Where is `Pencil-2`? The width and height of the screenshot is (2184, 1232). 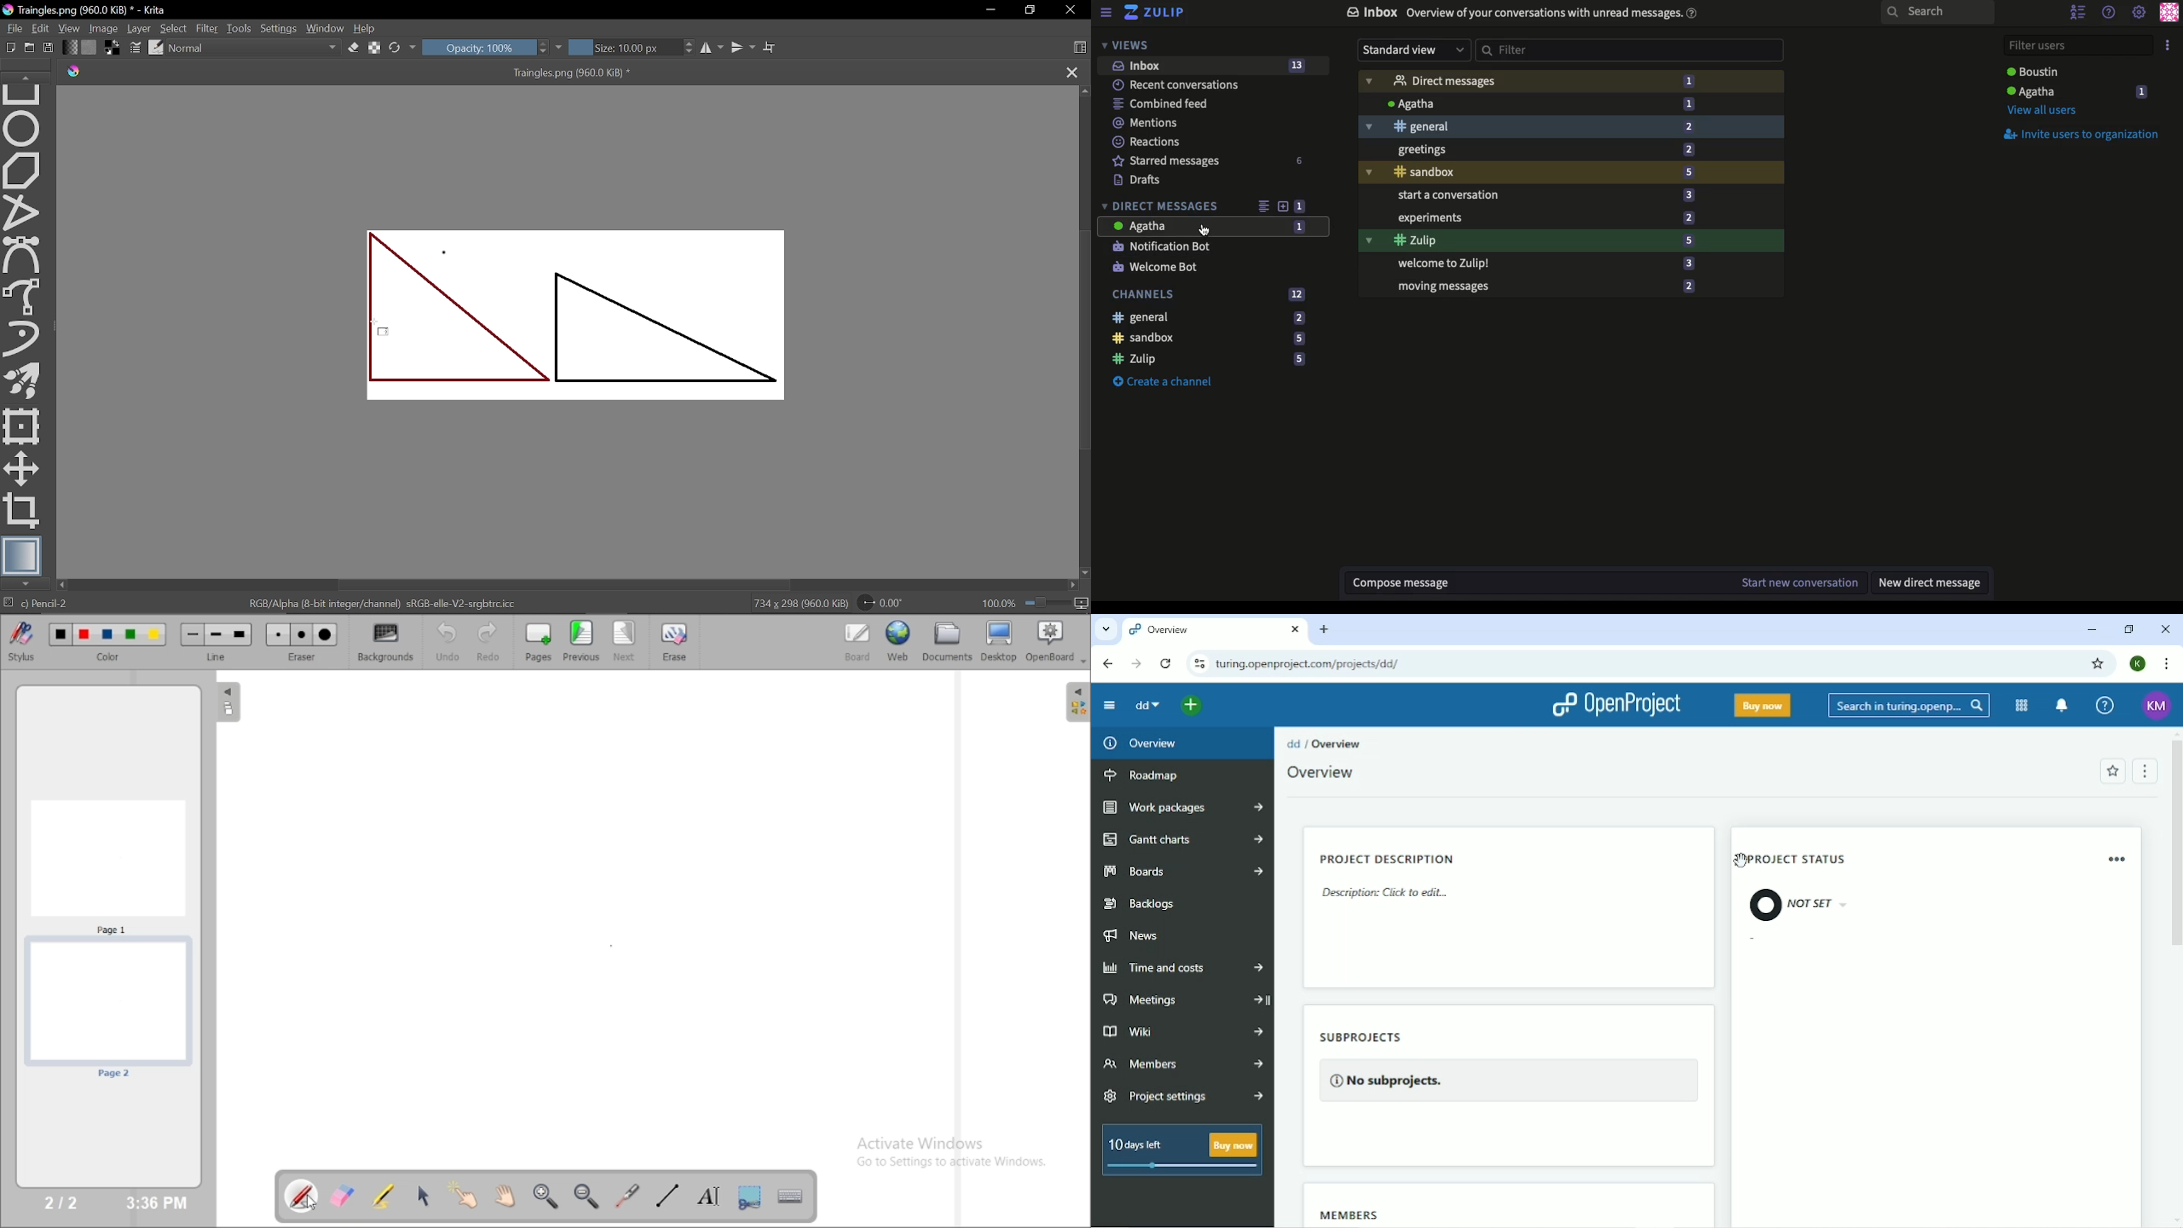 Pencil-2 is located at coordinates (63, 604).